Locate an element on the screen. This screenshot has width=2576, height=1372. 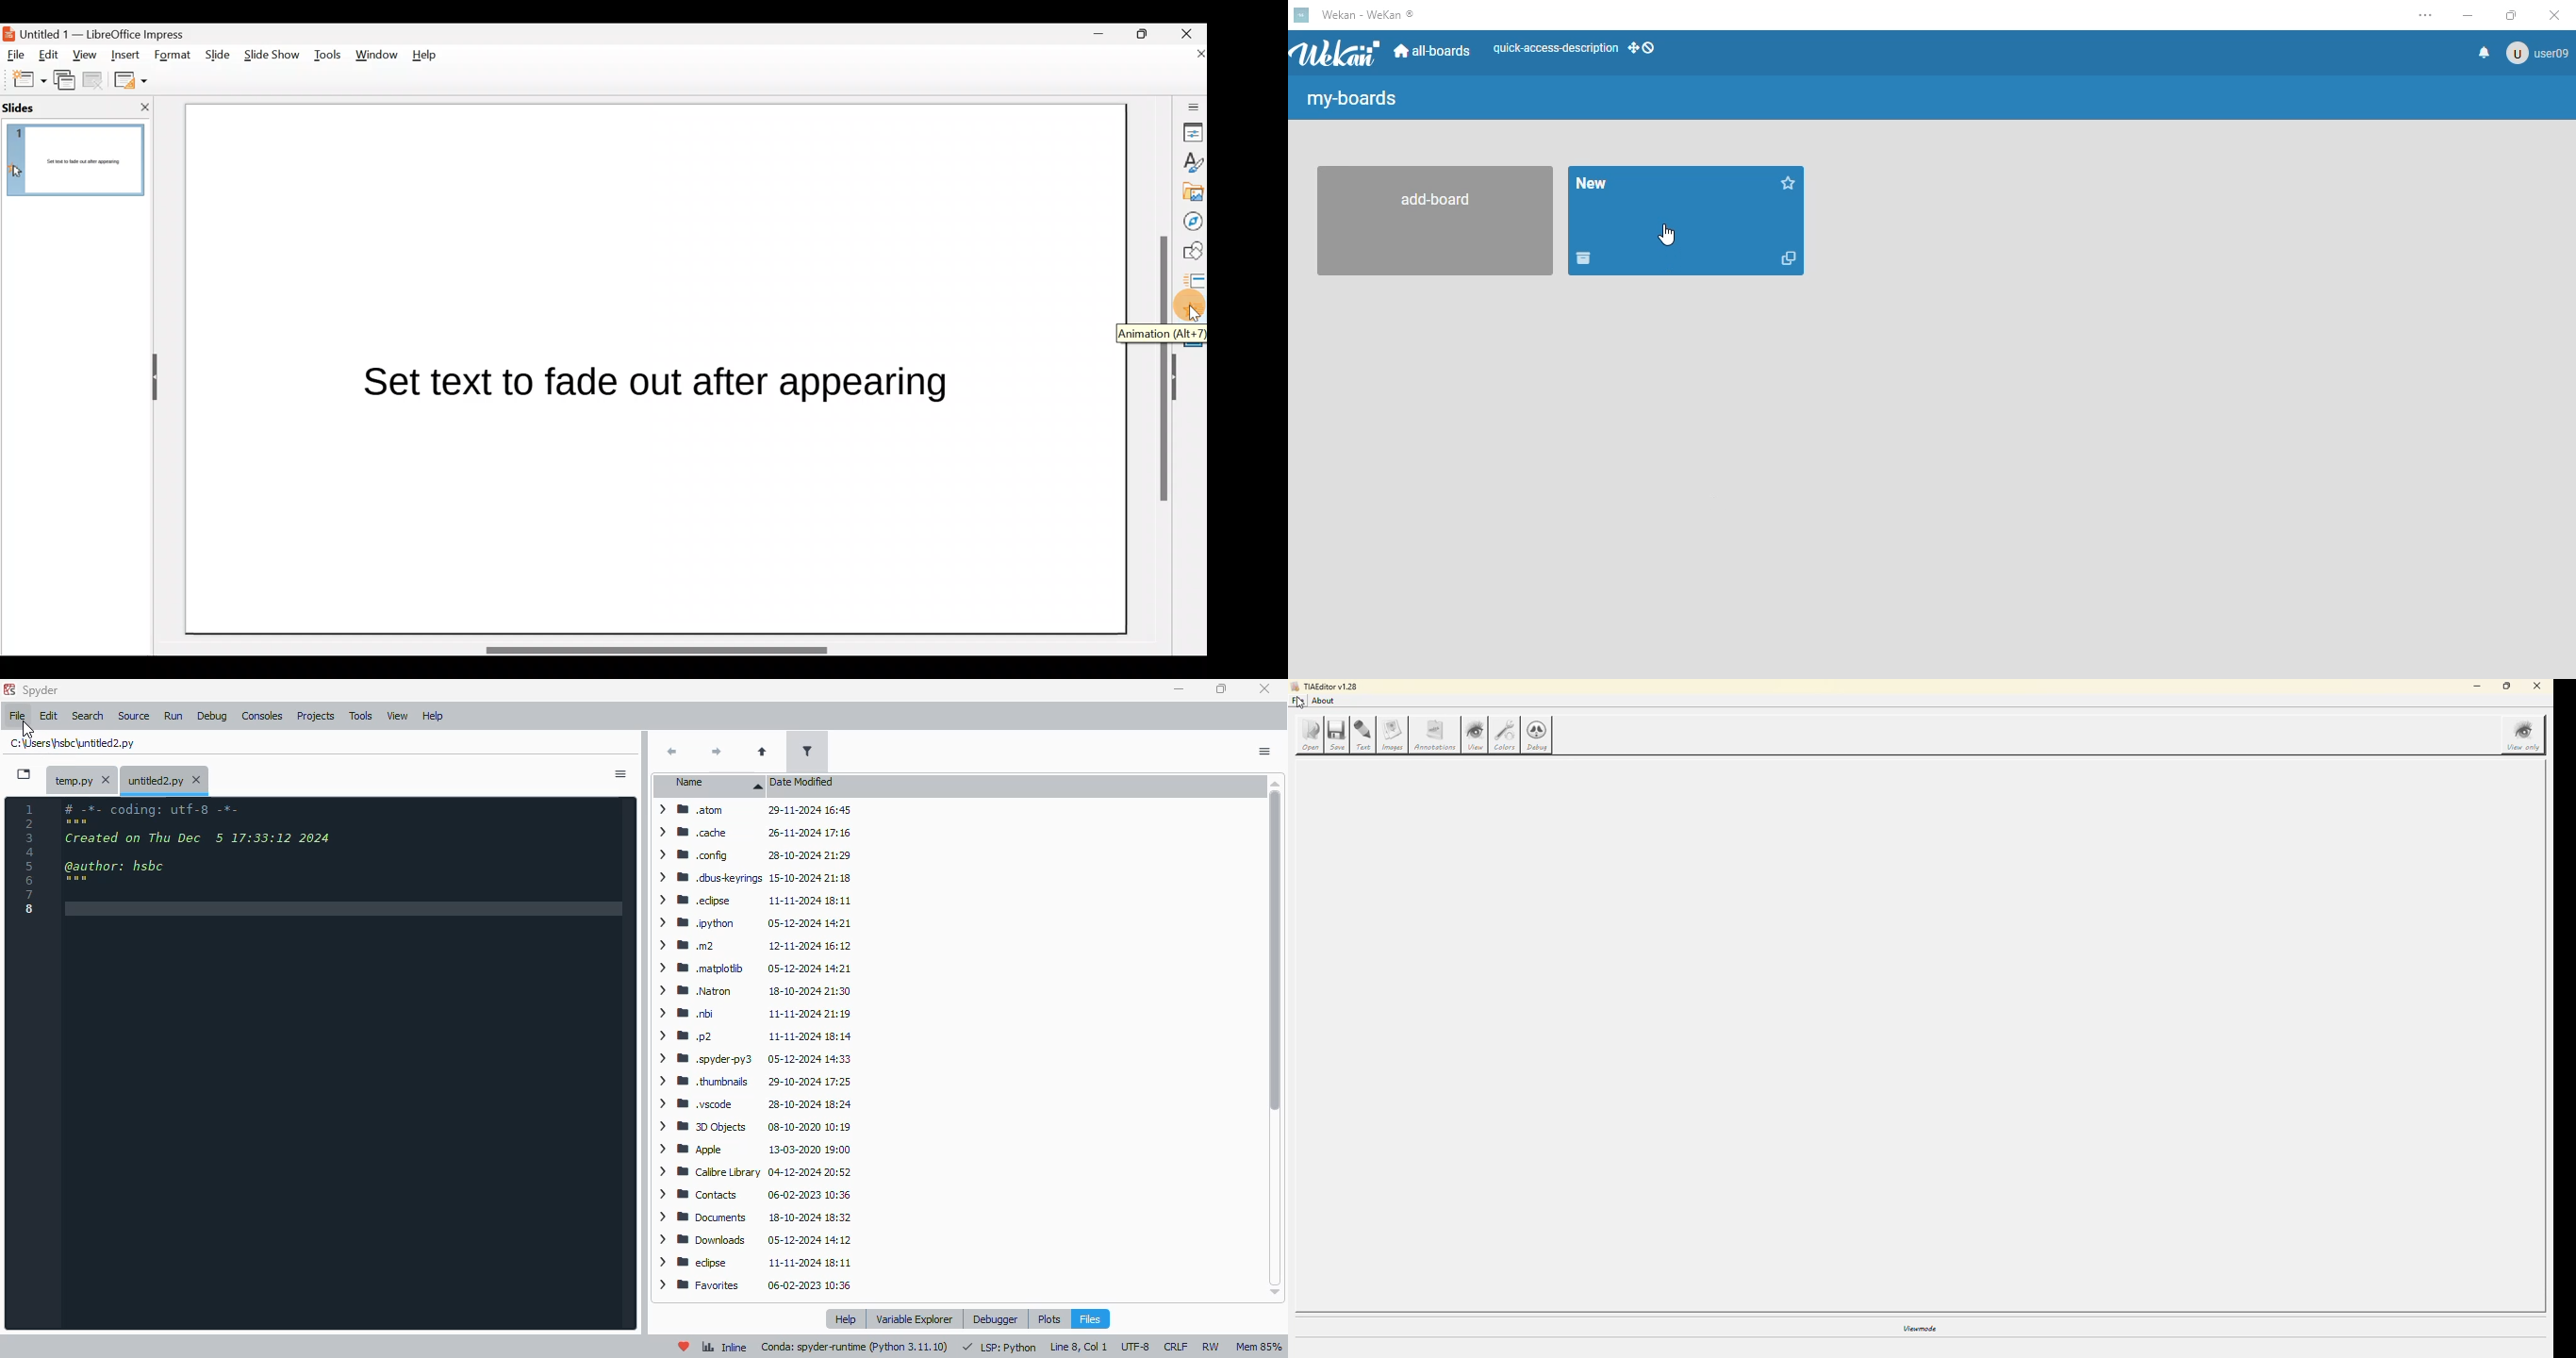
name is located at coordinates (708, 784).